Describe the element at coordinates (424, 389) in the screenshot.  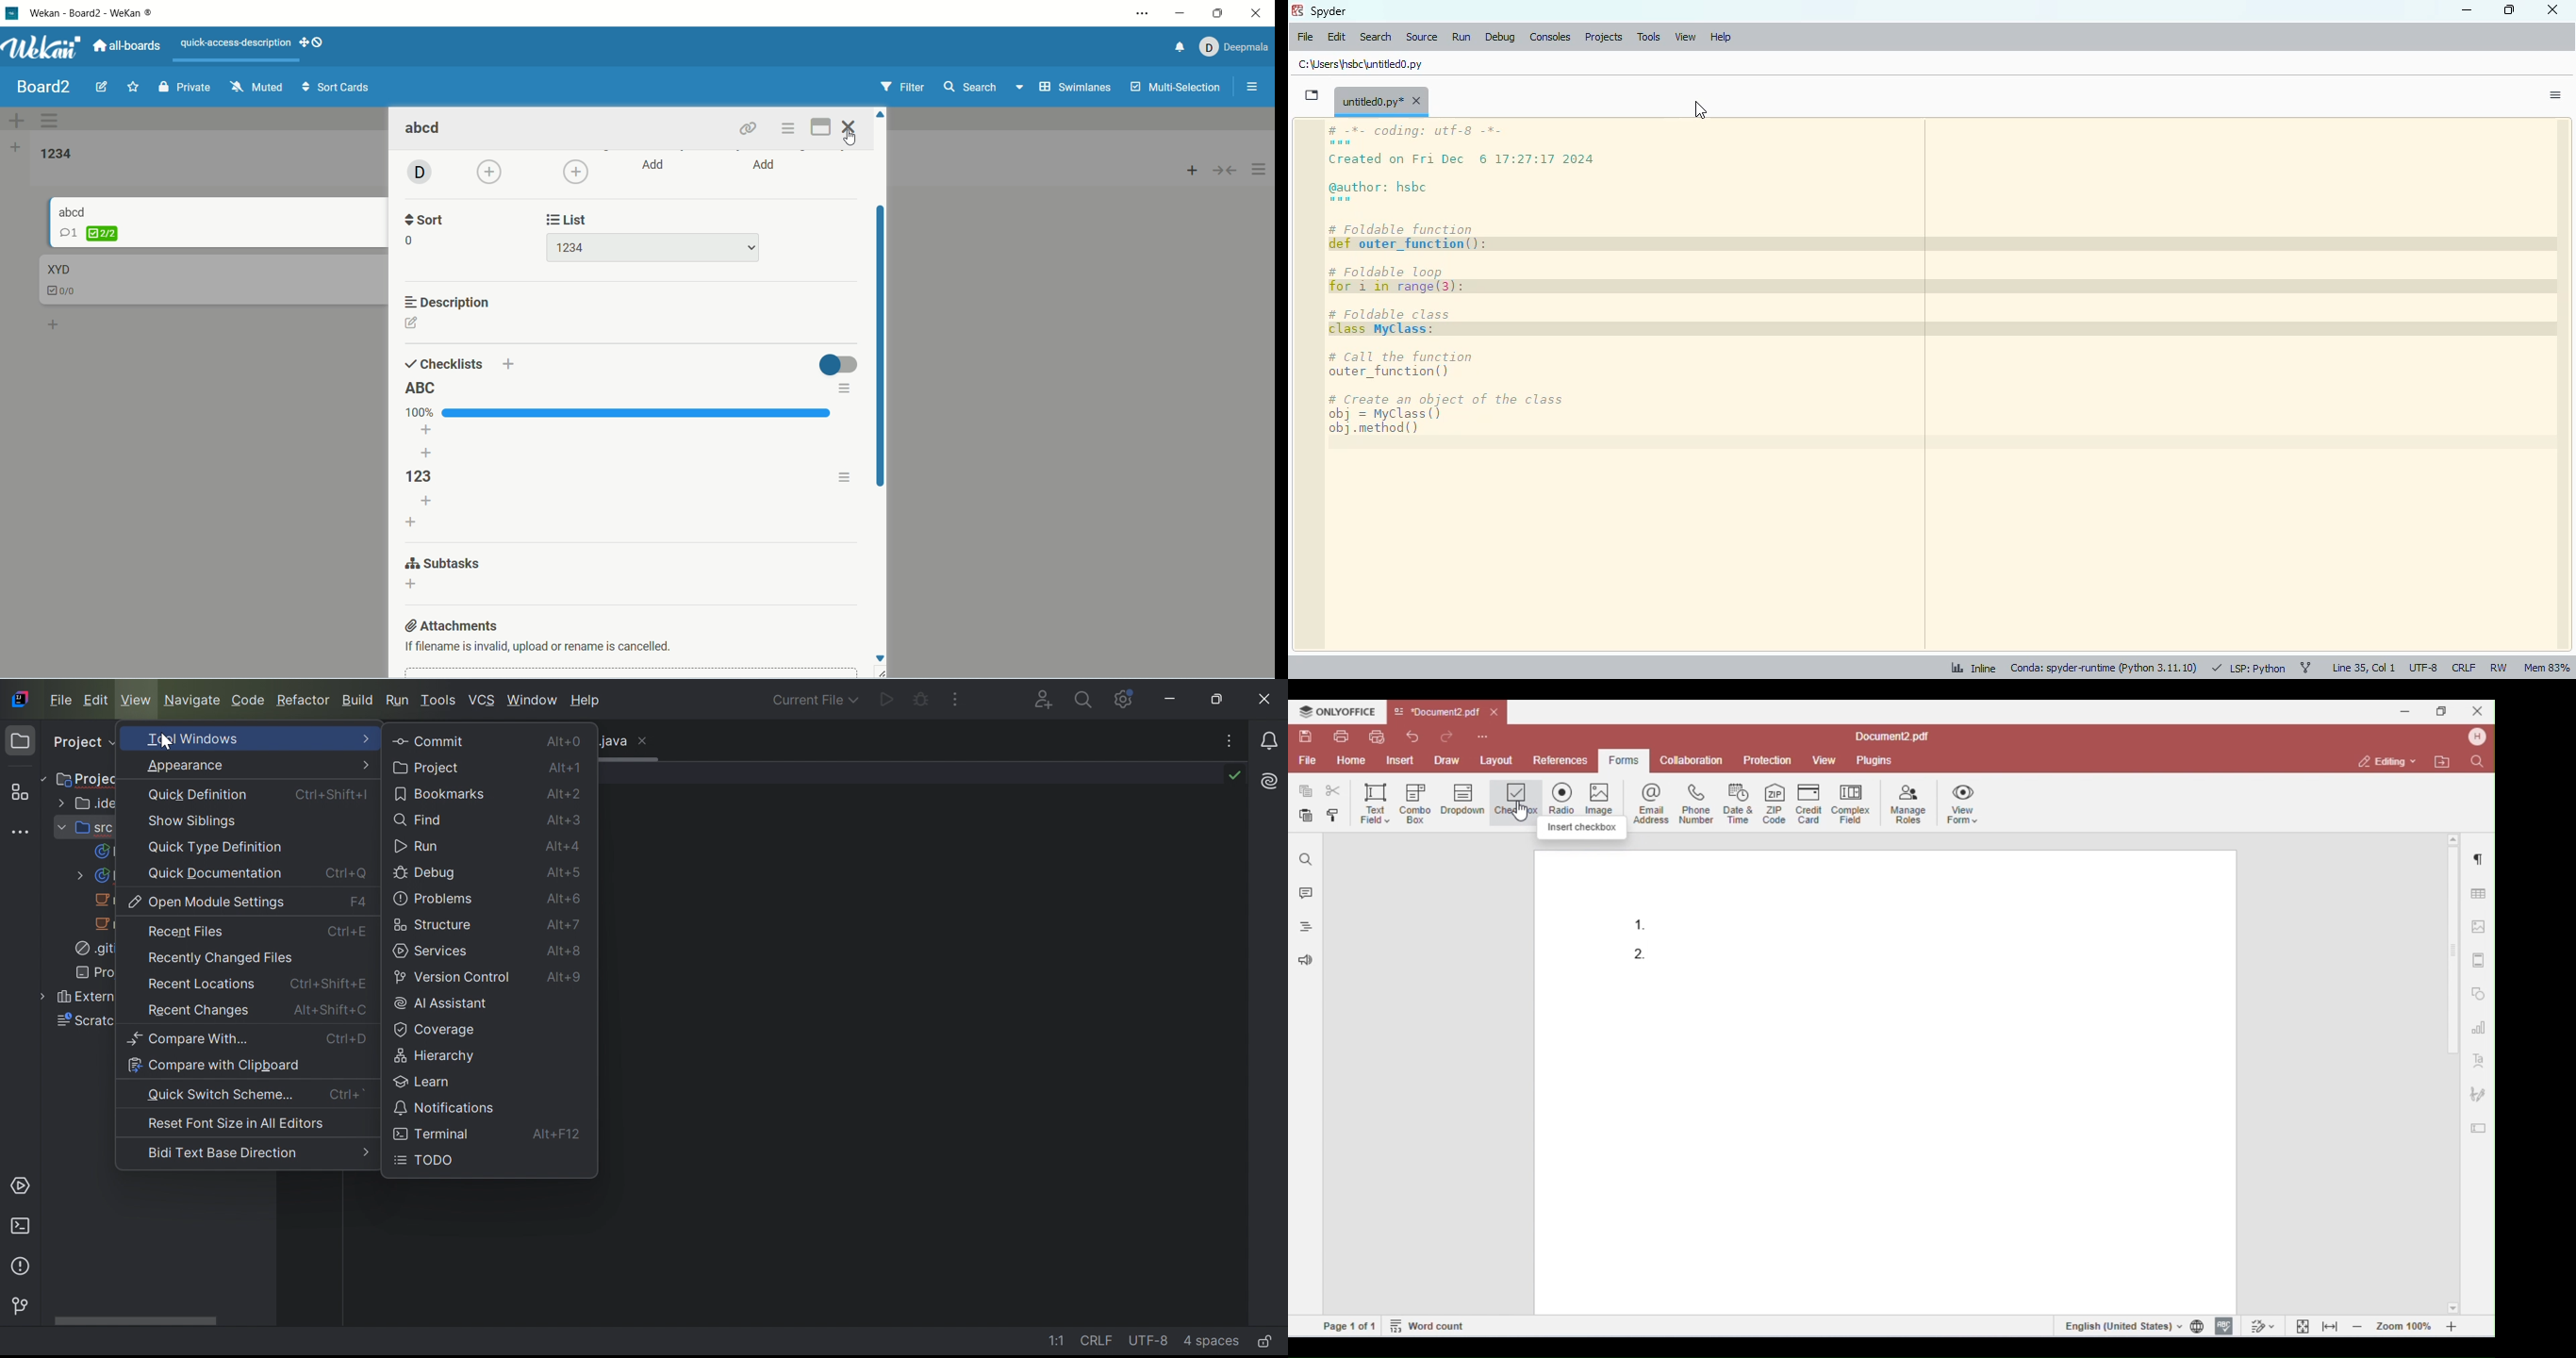
I see `list title` at that location.